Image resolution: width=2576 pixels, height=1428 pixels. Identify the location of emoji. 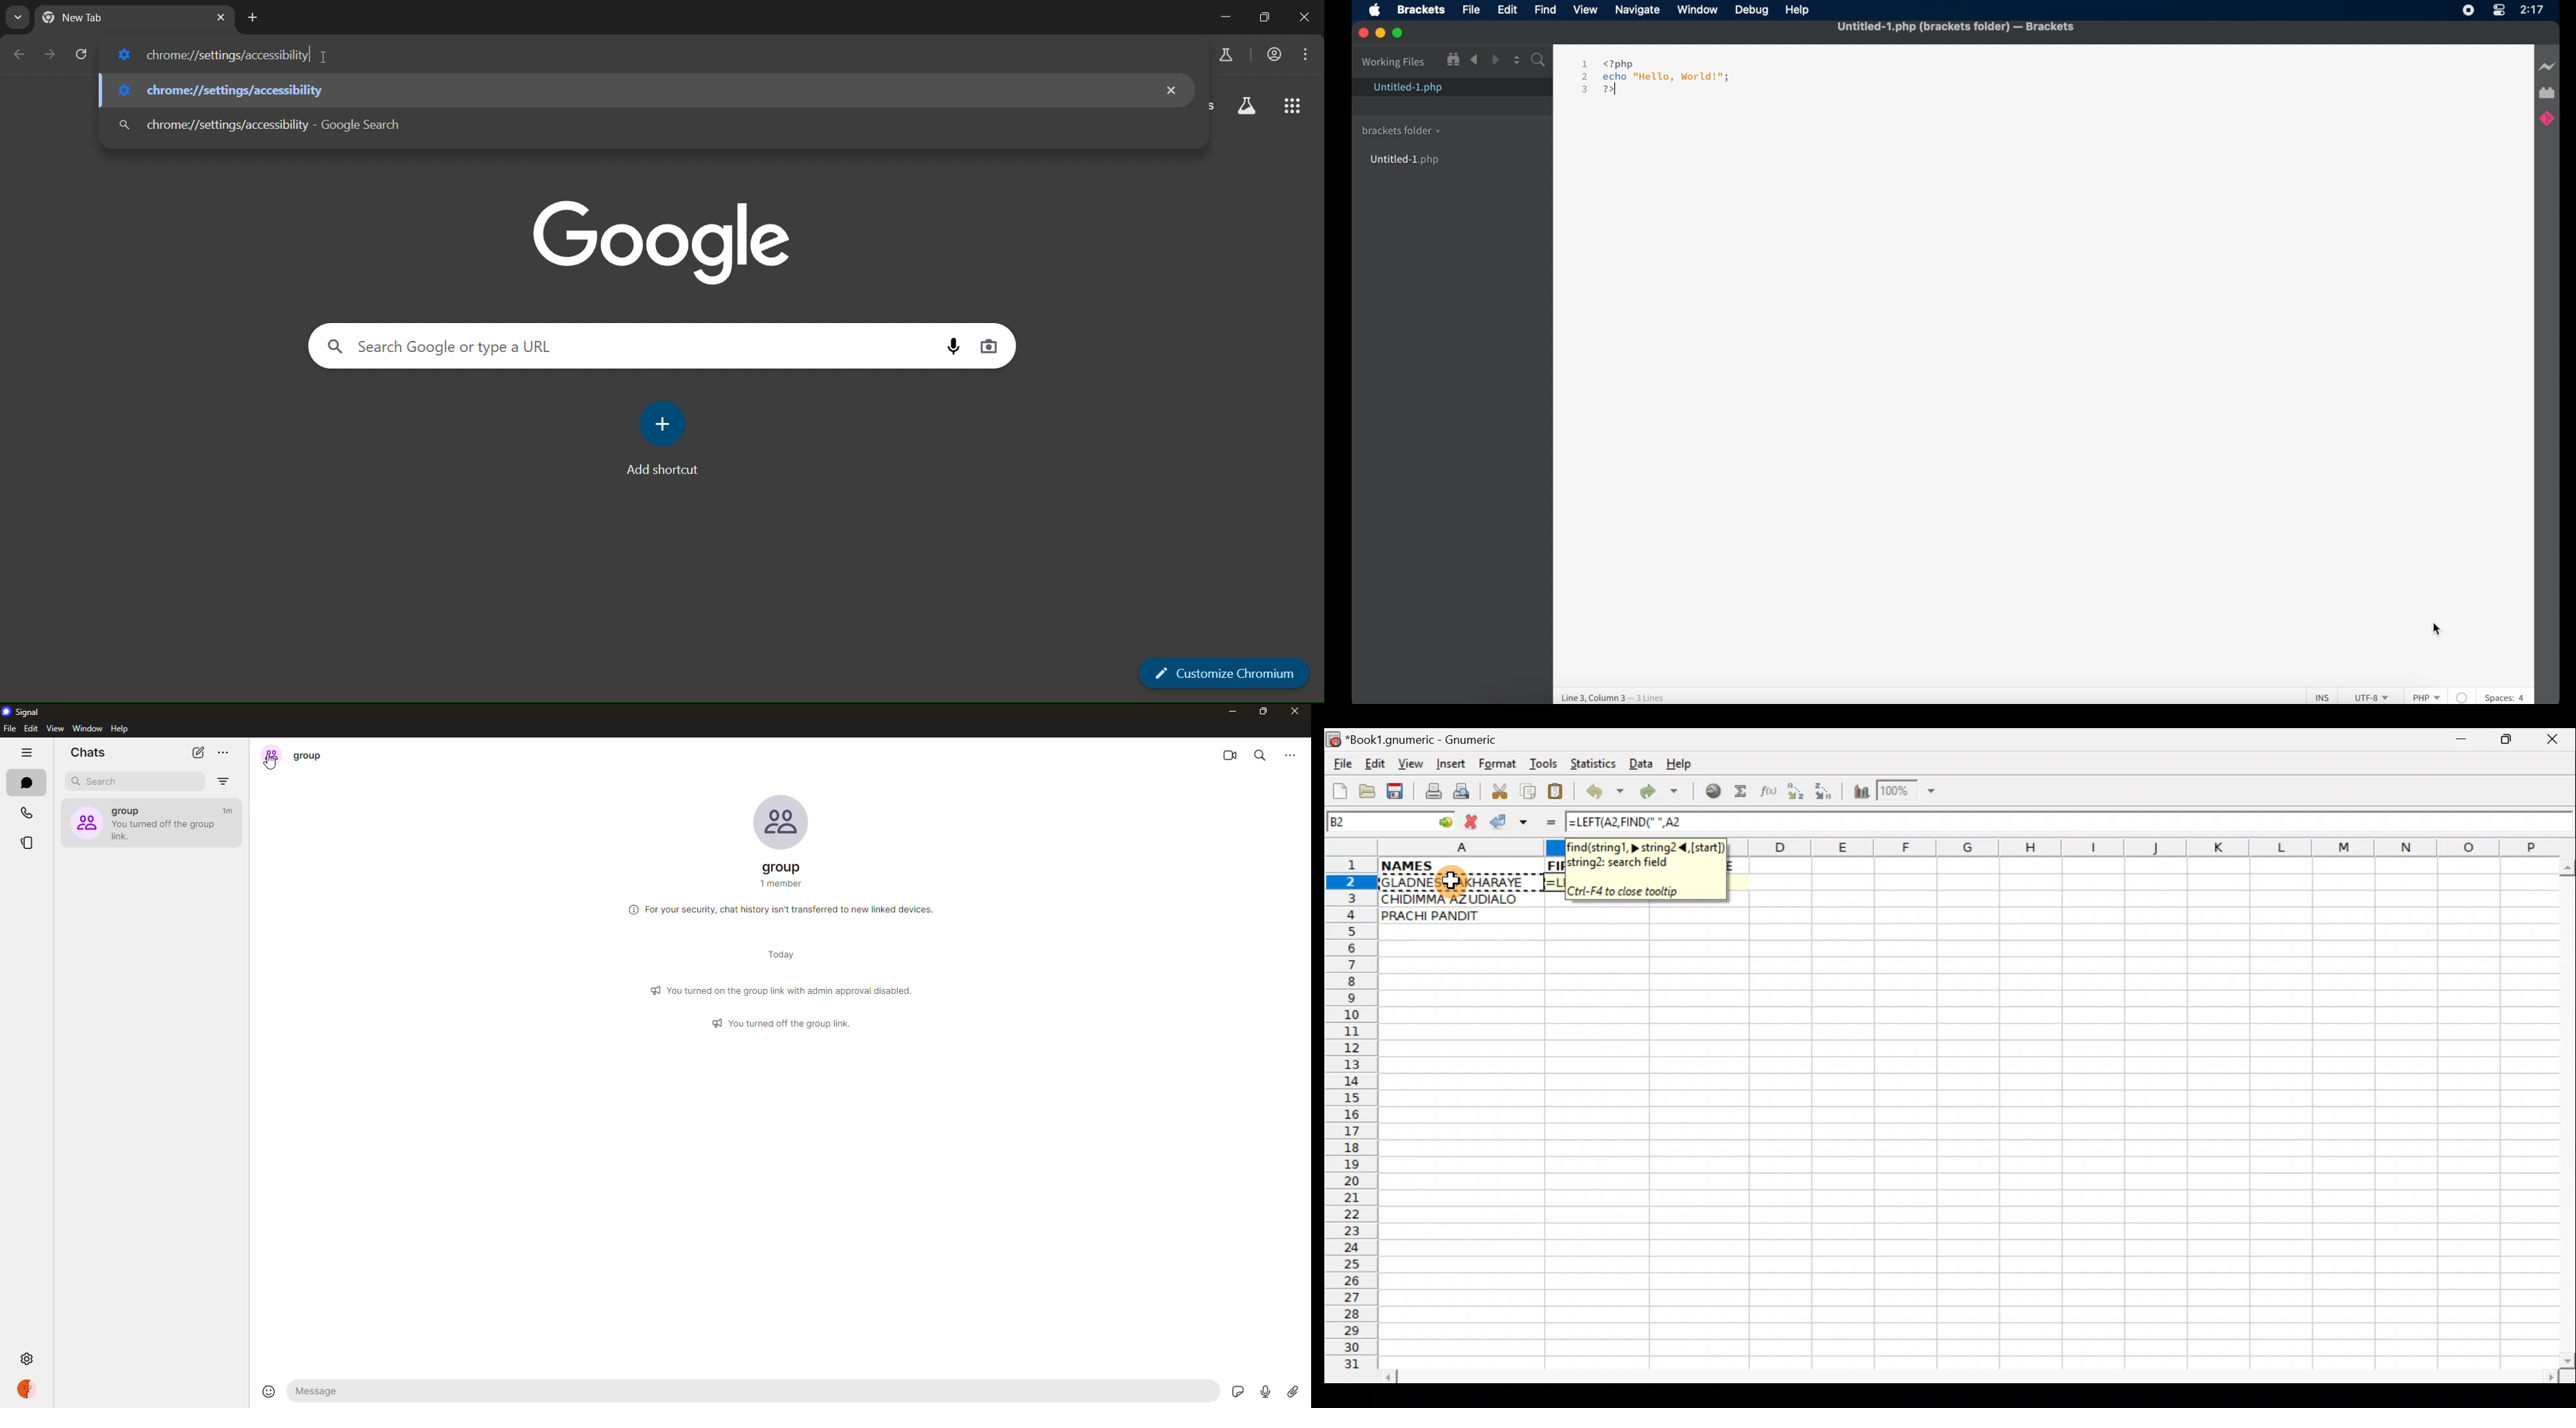
(265, 1390).